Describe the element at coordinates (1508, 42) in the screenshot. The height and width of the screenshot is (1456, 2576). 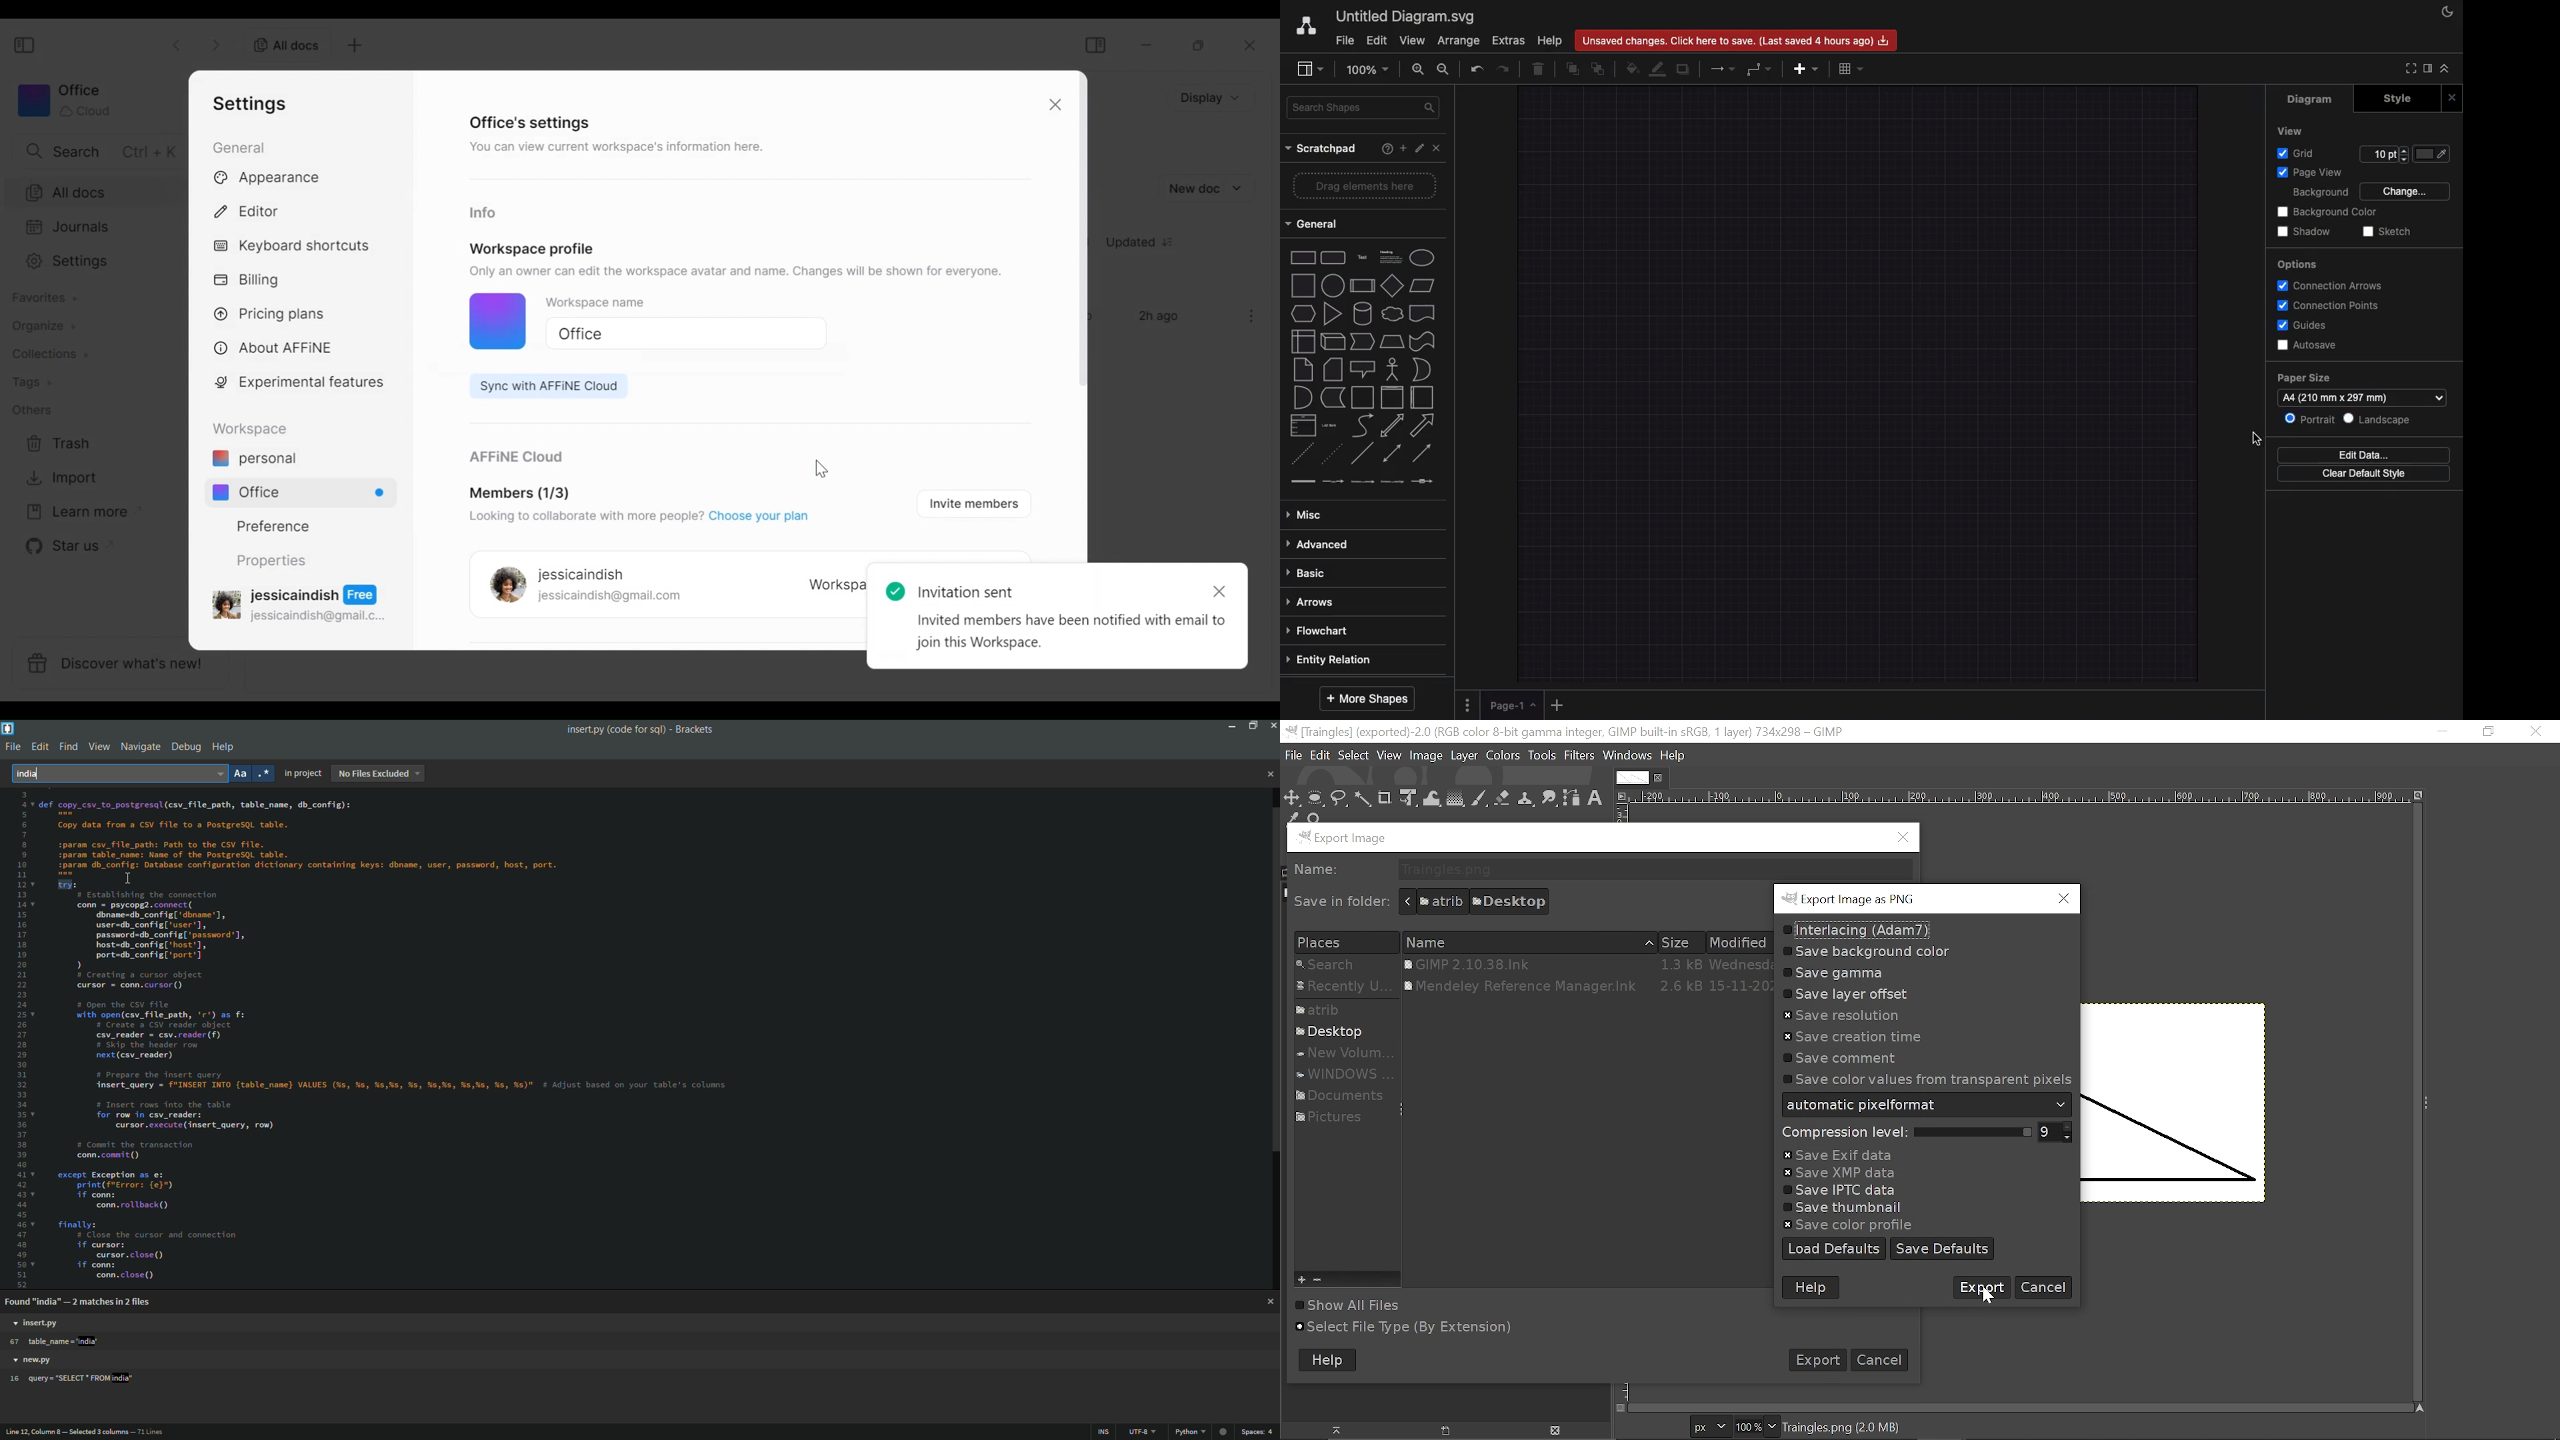
I see `Extras` at that location.